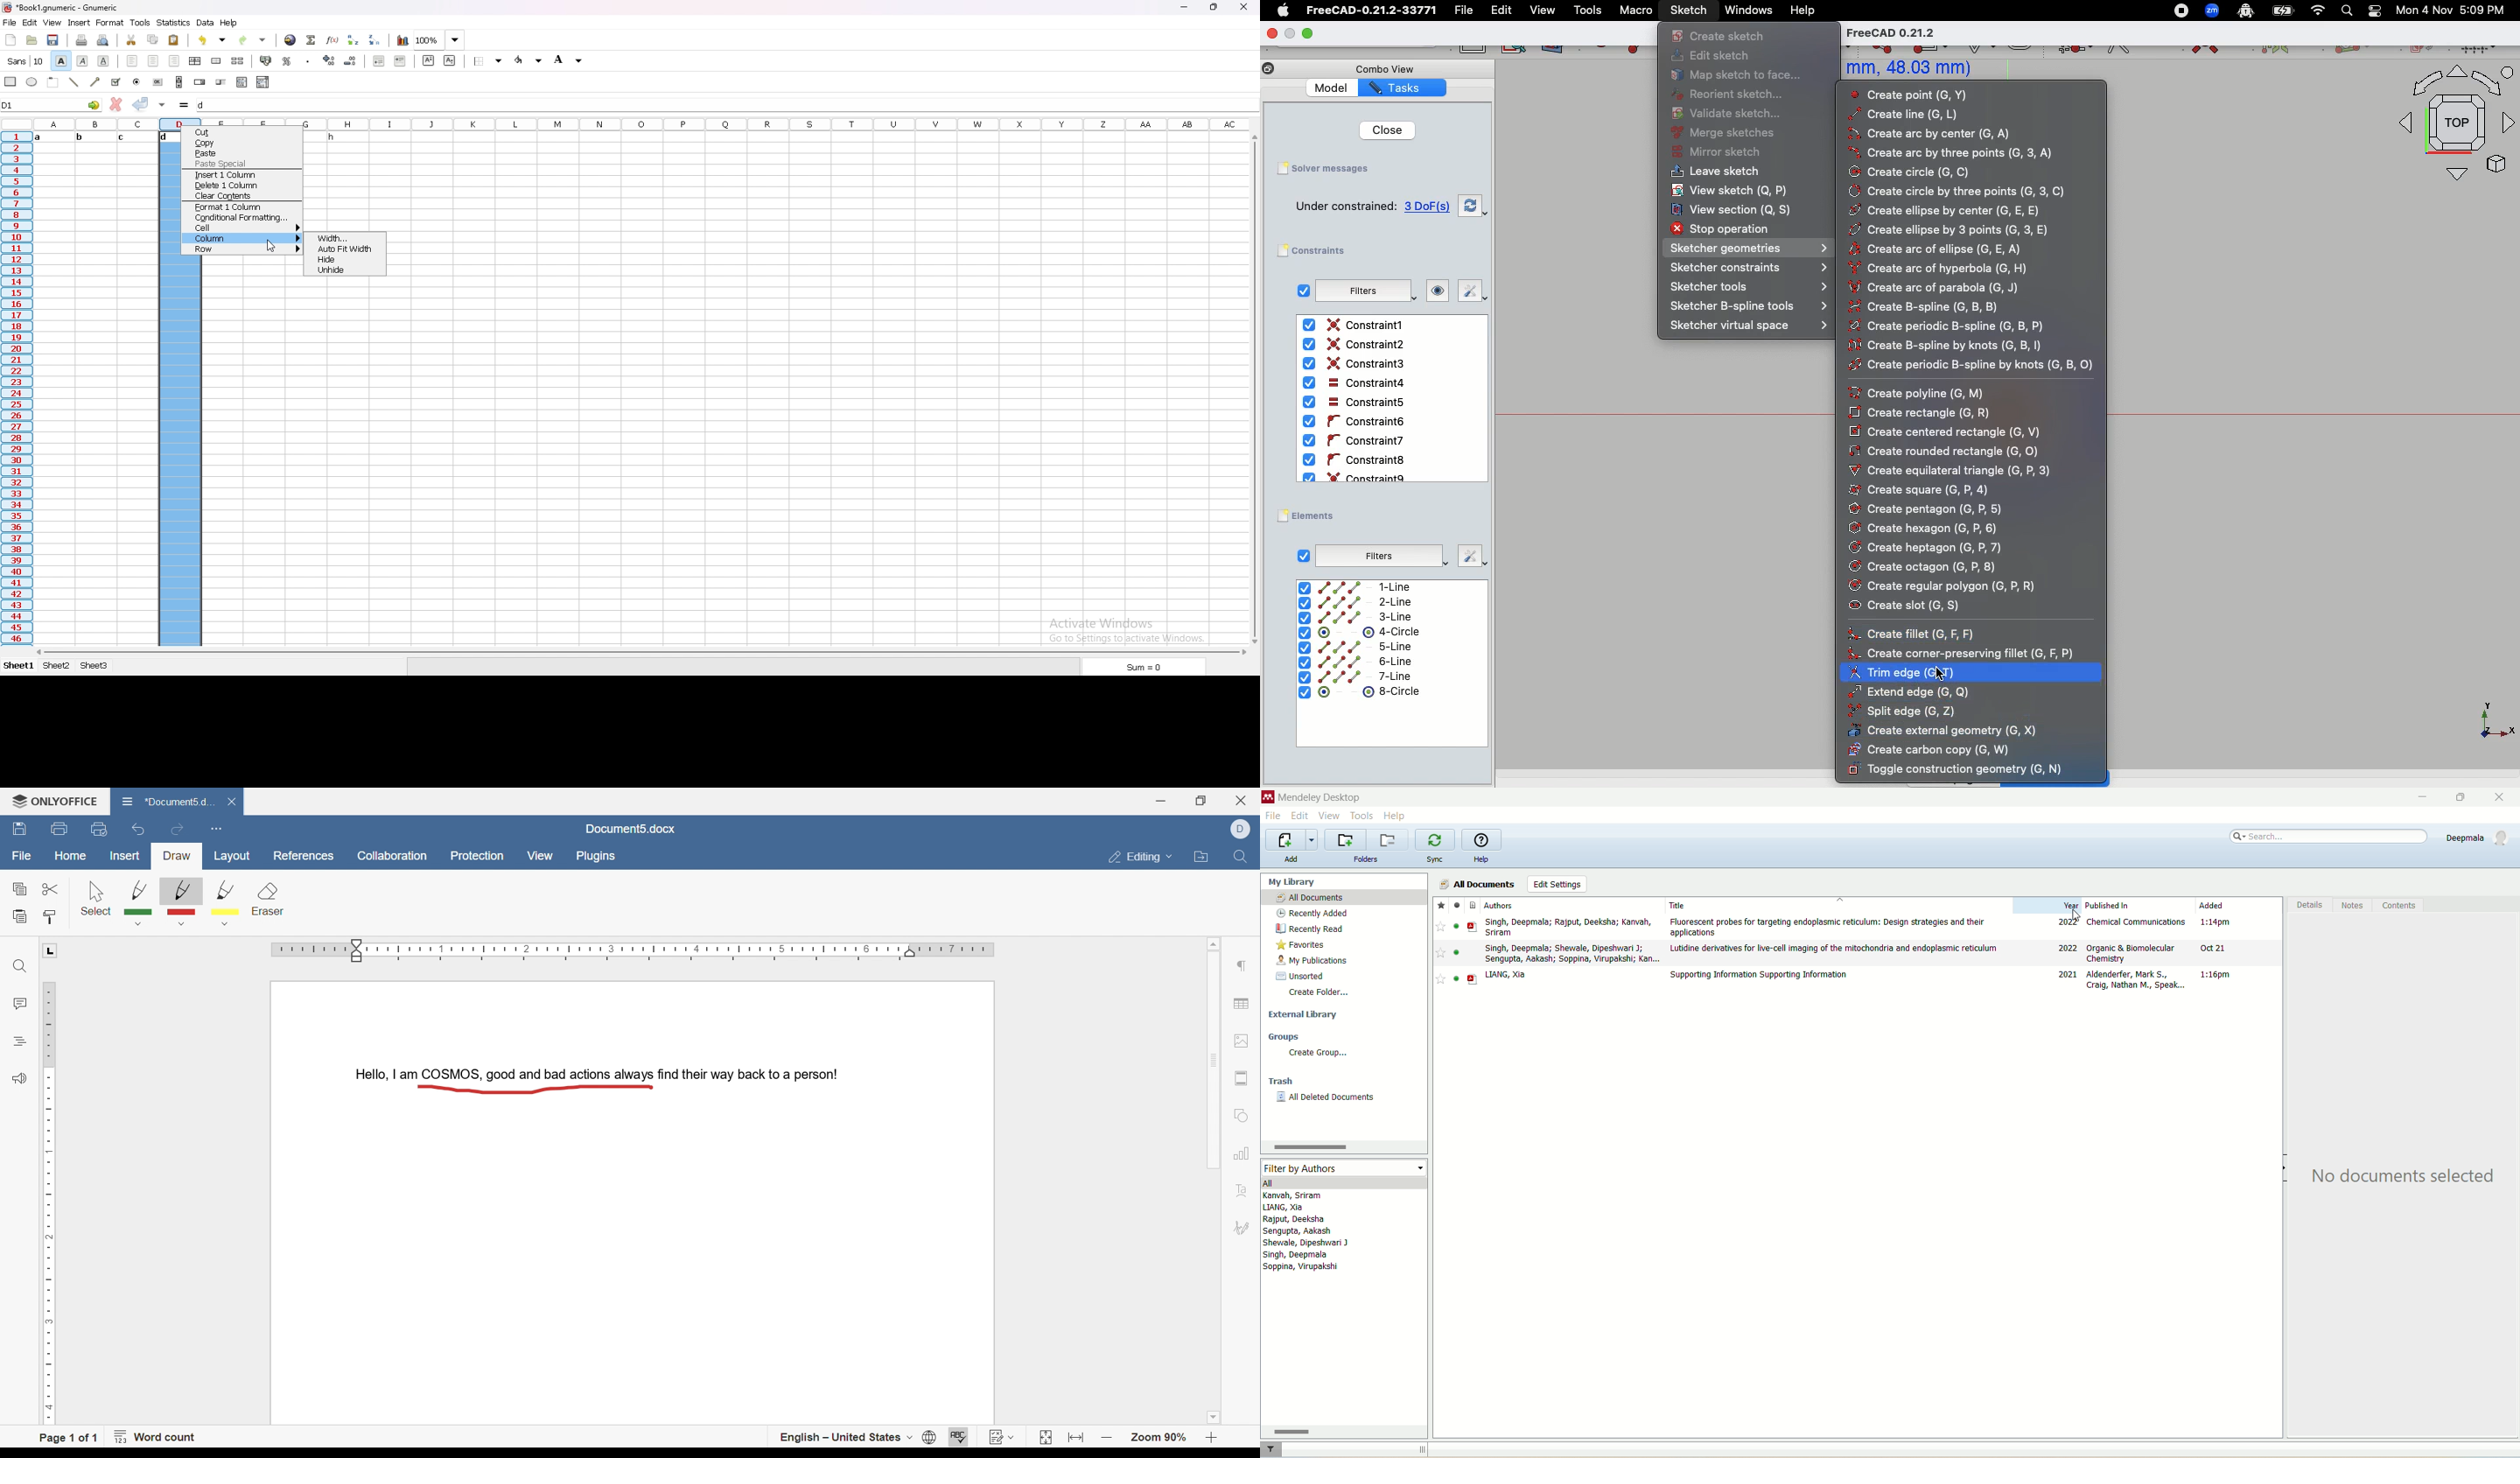  Describe the element at coordinates (1141, 855) in the screenshot. I see `editing` at that location.